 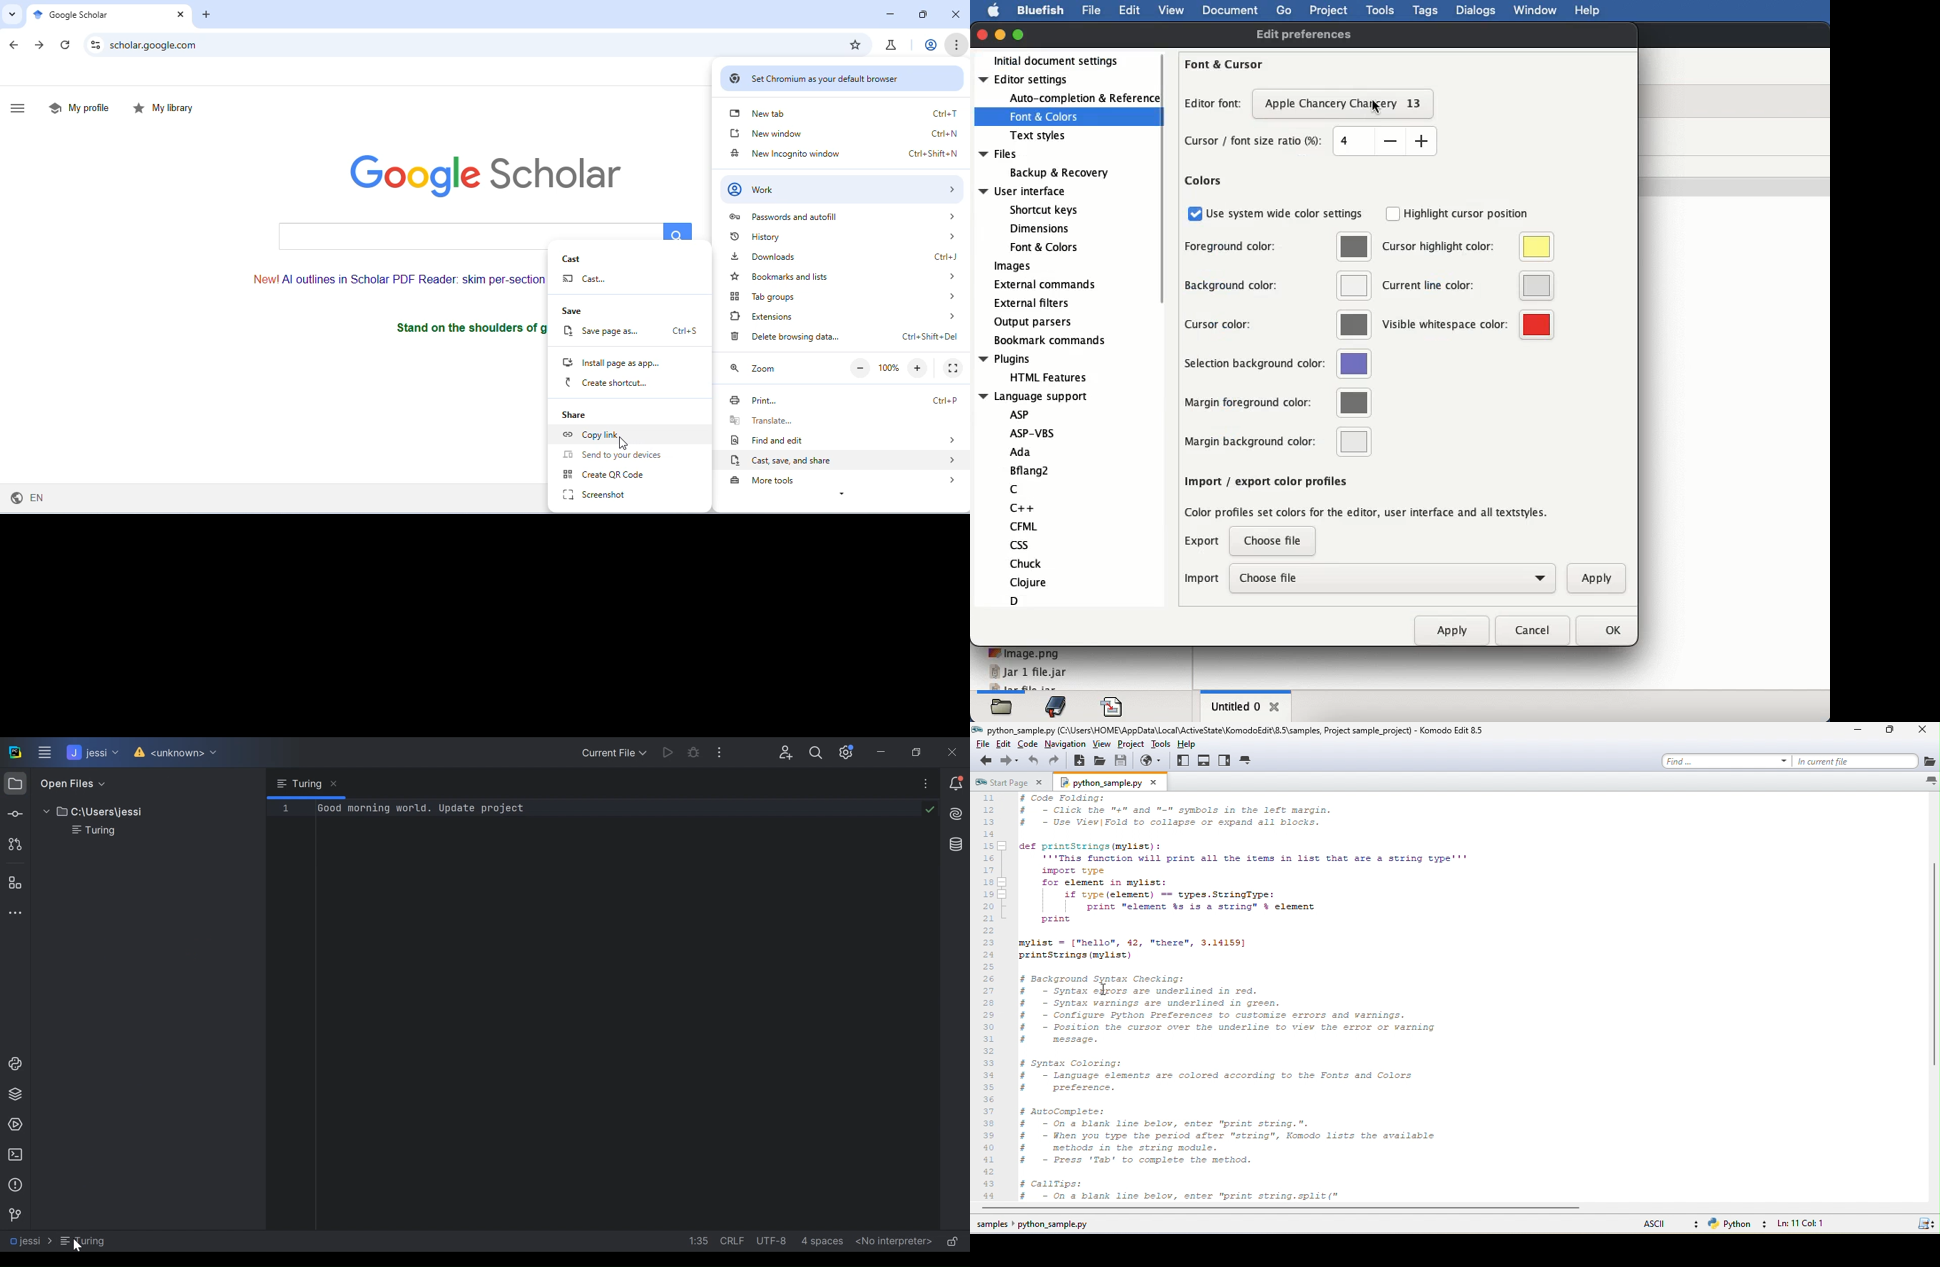 I want to click on Cursor, so click(x=1106, y=988).